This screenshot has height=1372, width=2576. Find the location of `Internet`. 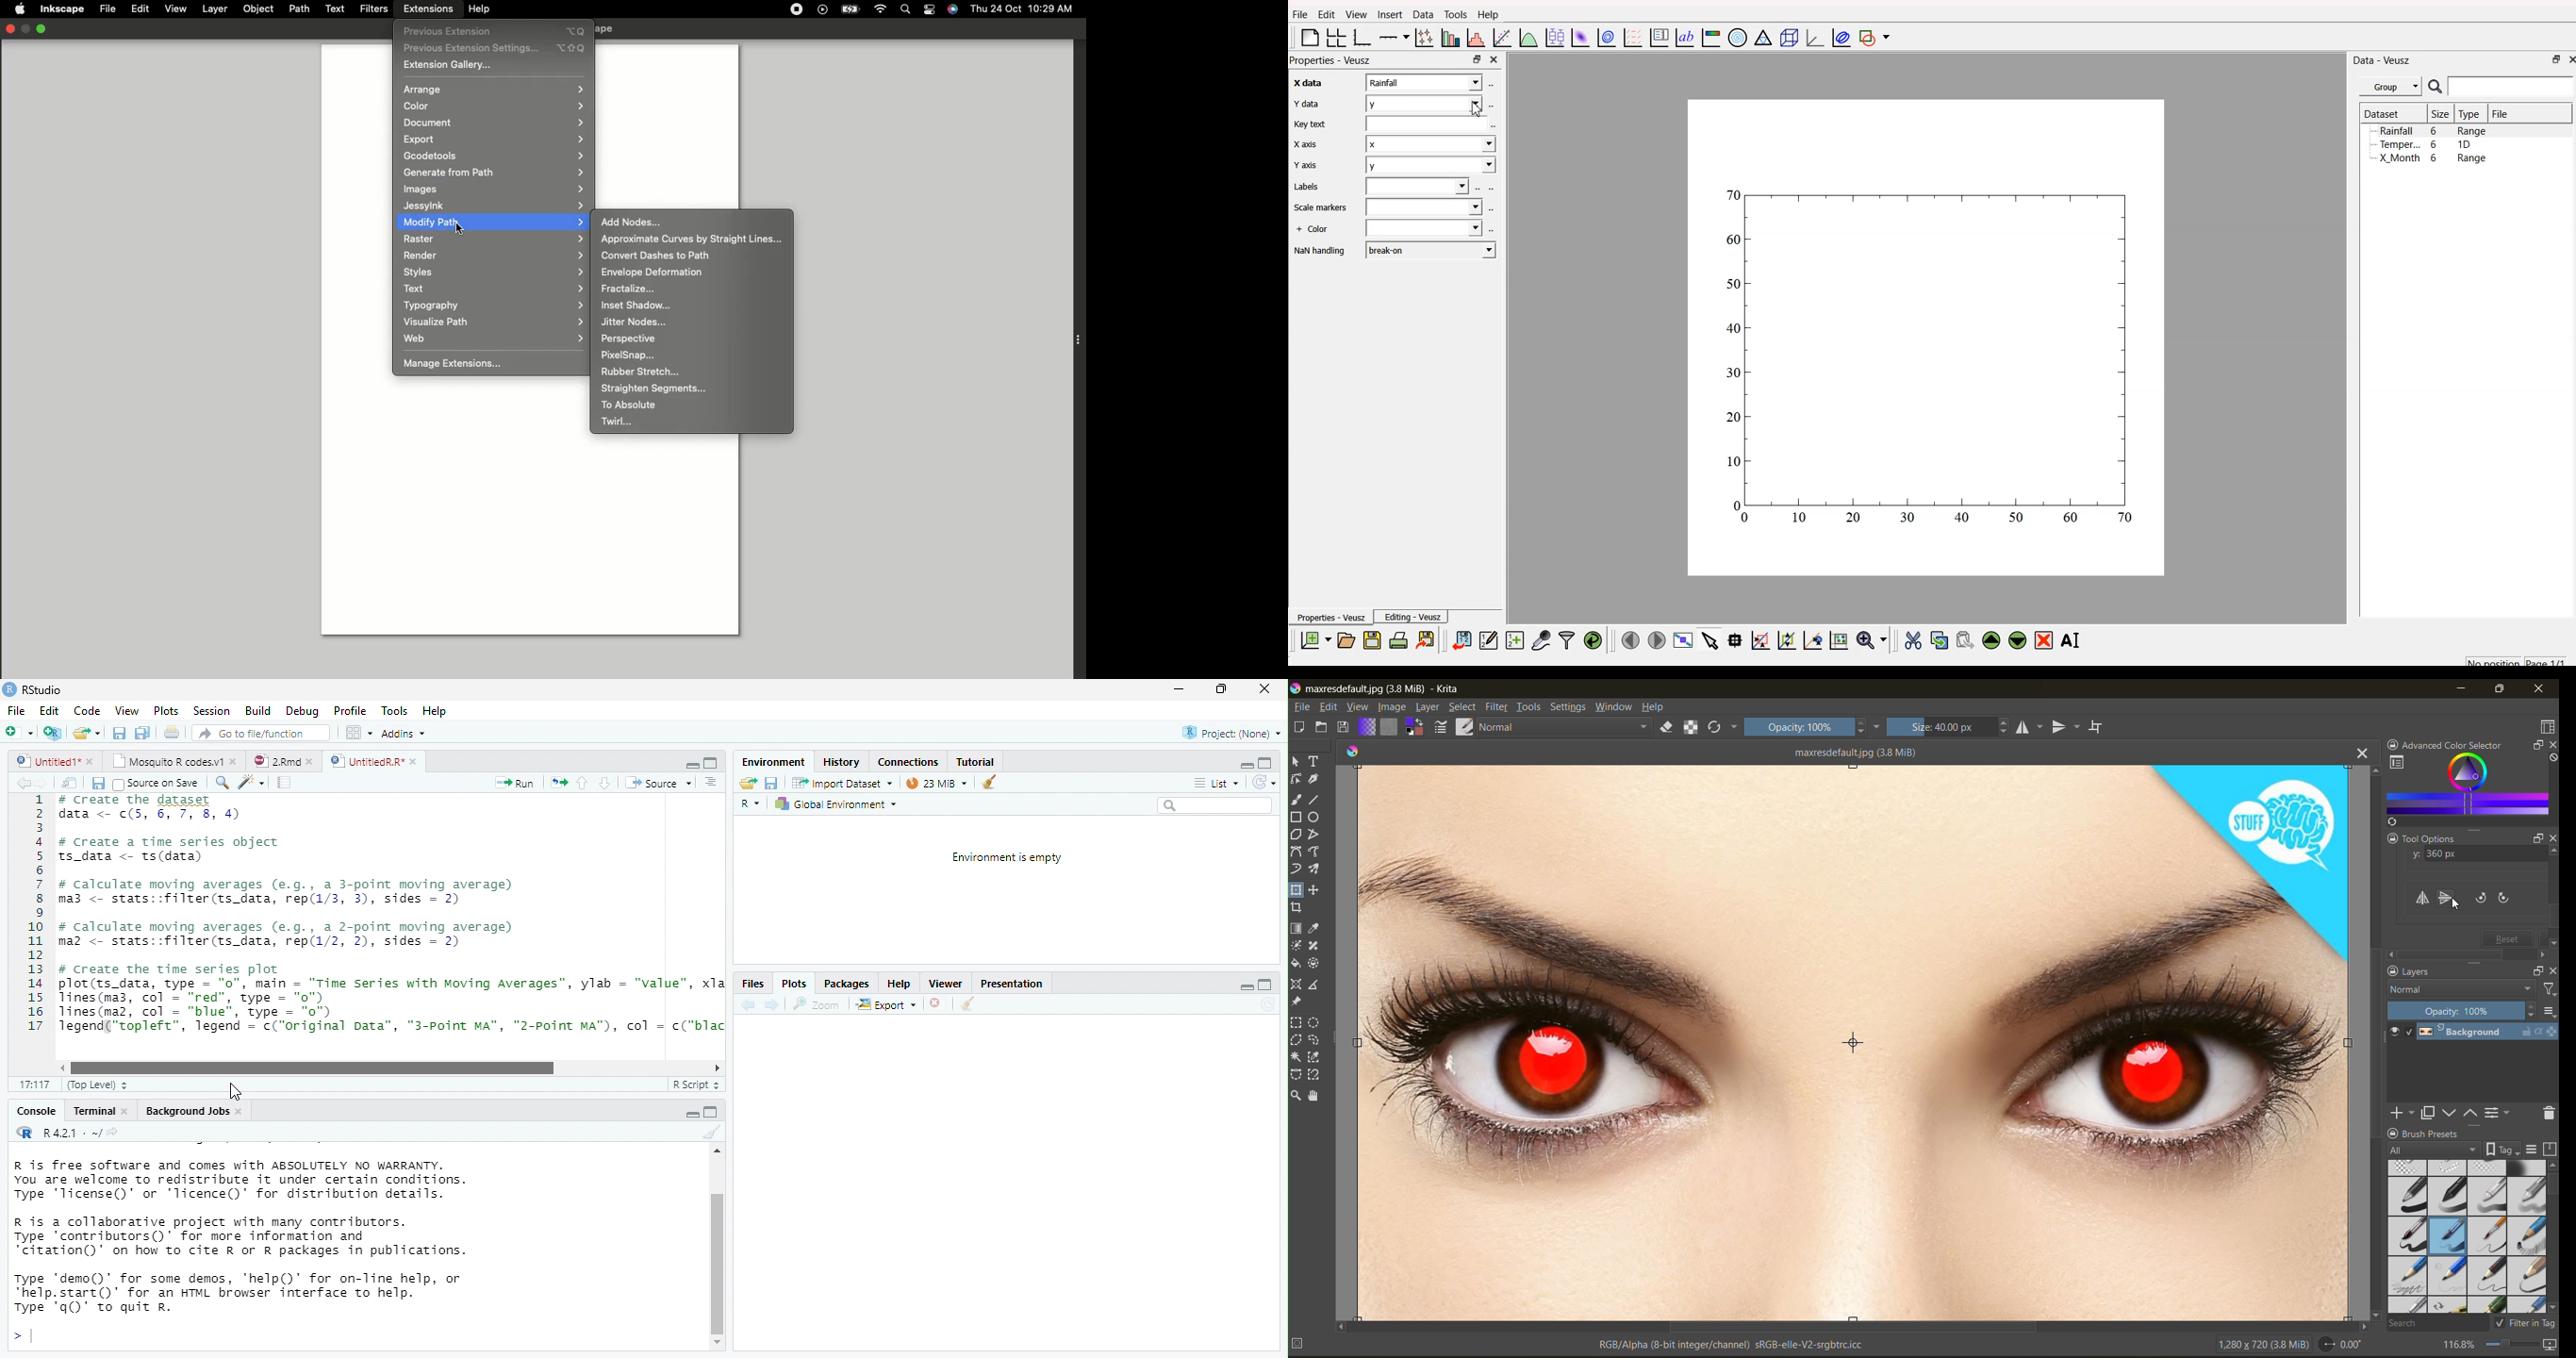

Internet is located at coordinates (878, 9).